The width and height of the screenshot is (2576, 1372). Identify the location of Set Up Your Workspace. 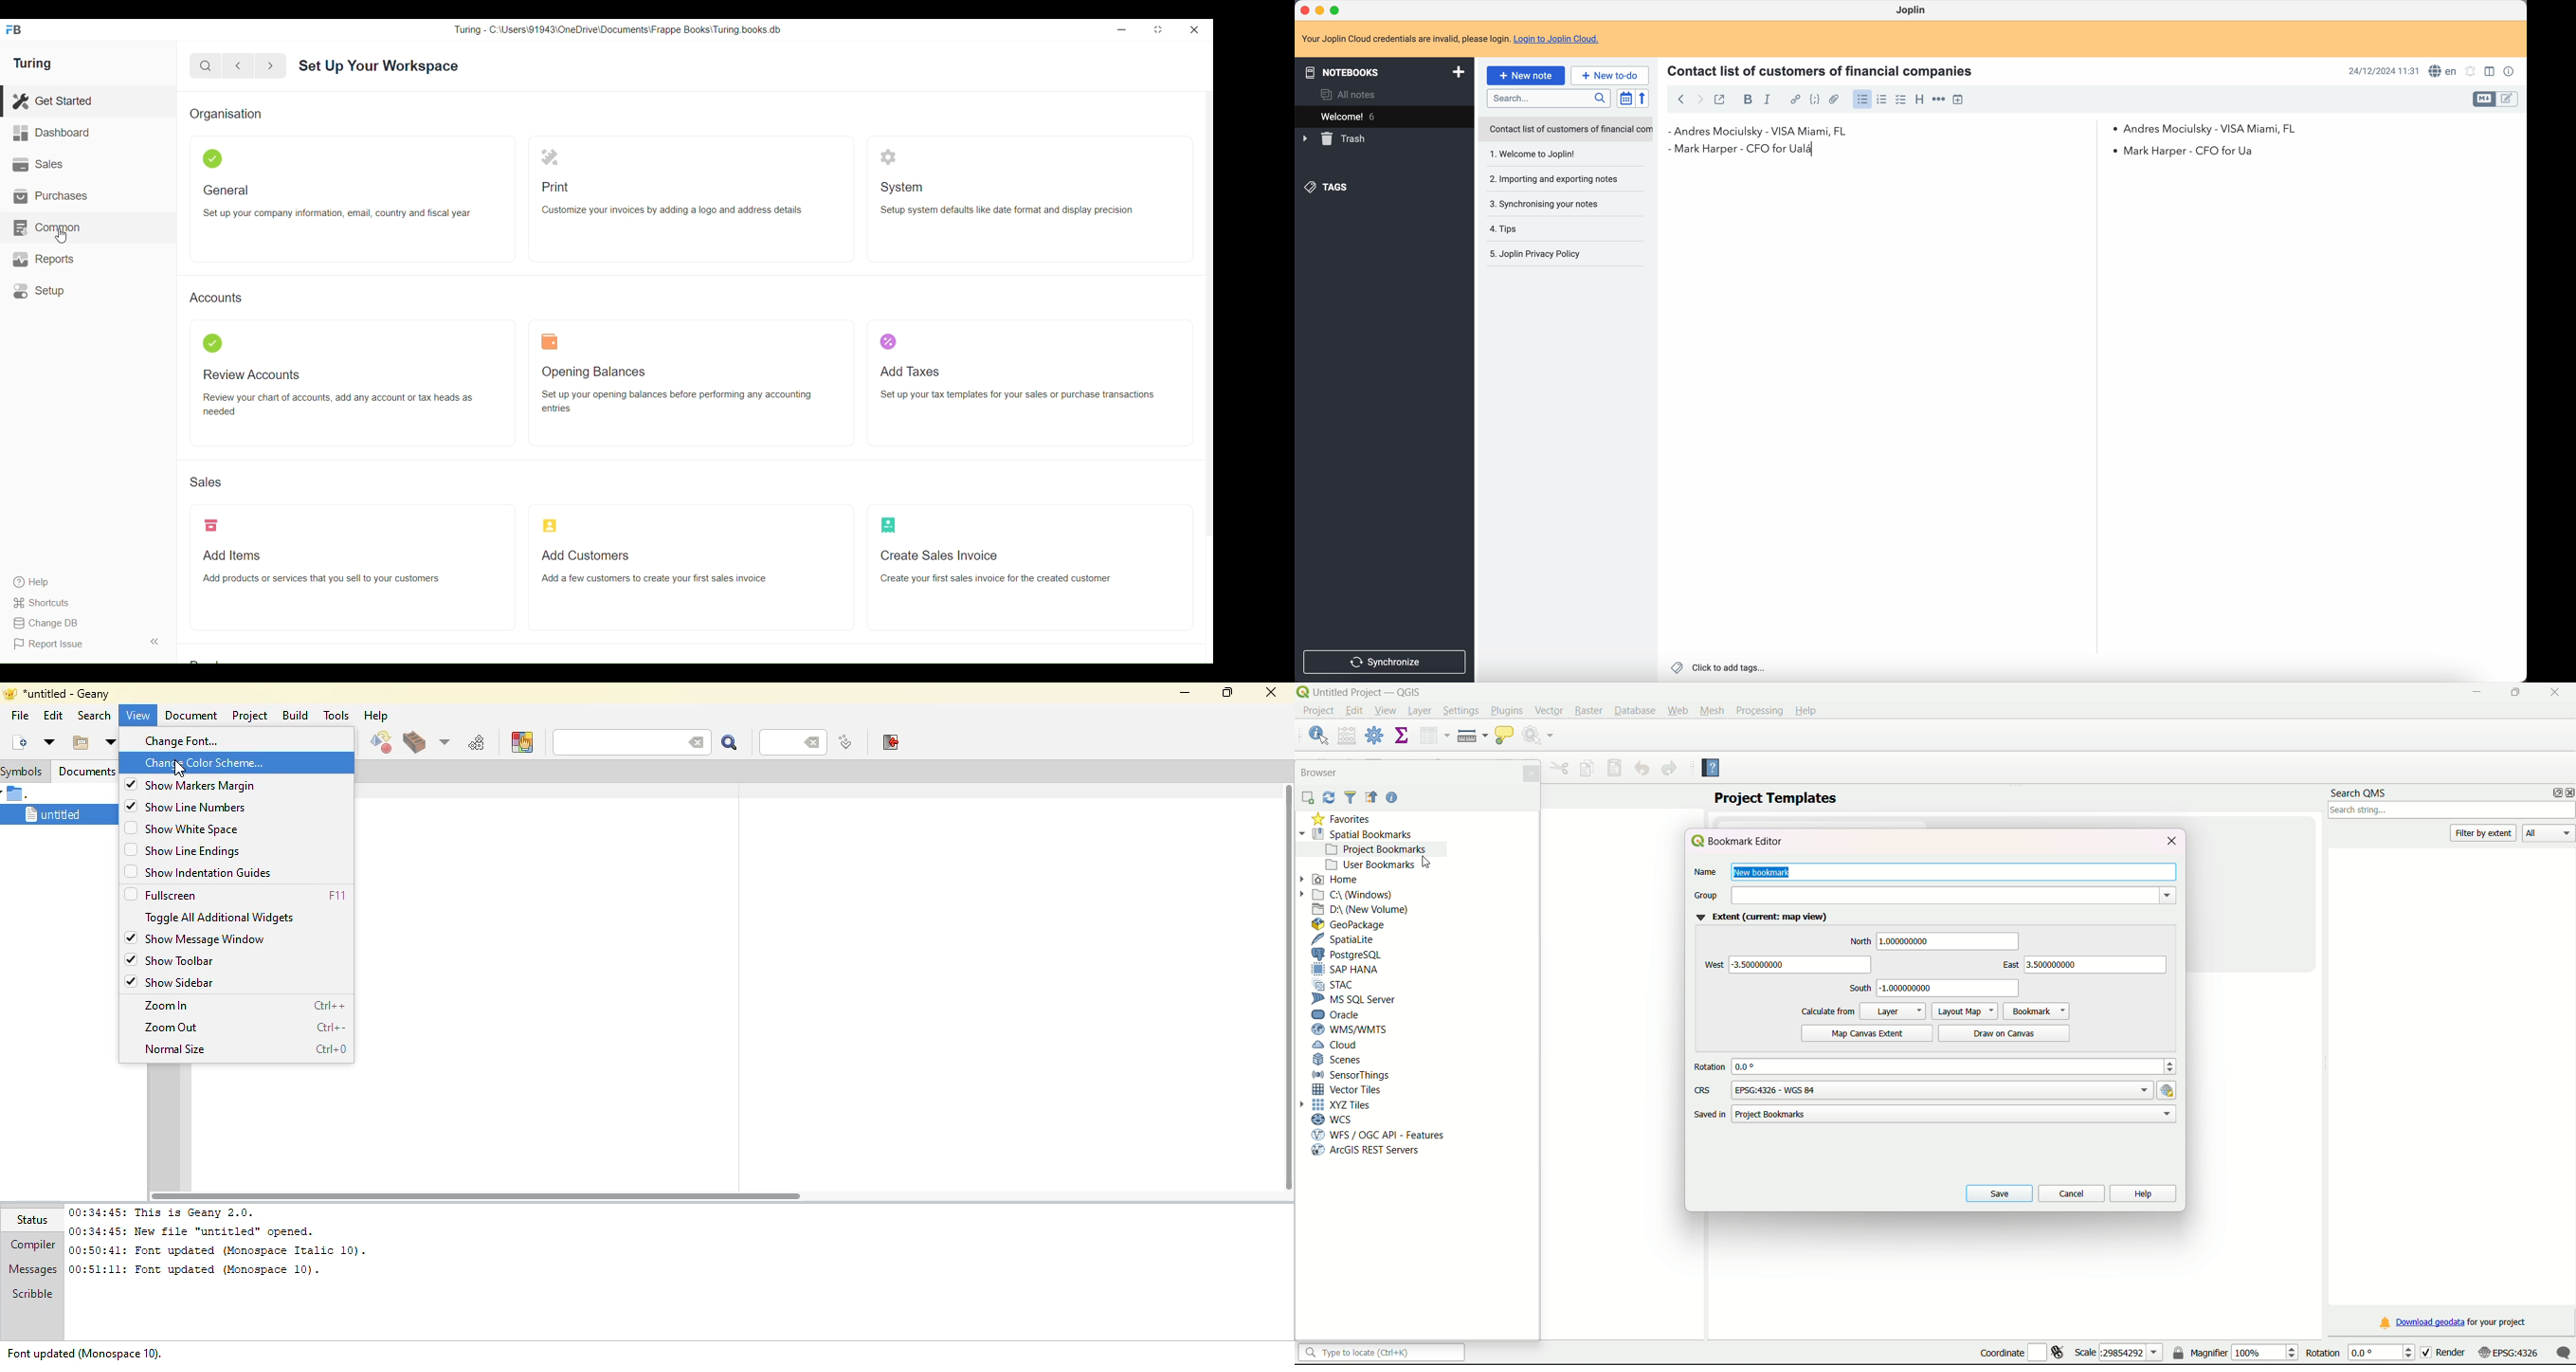
(379, 66).